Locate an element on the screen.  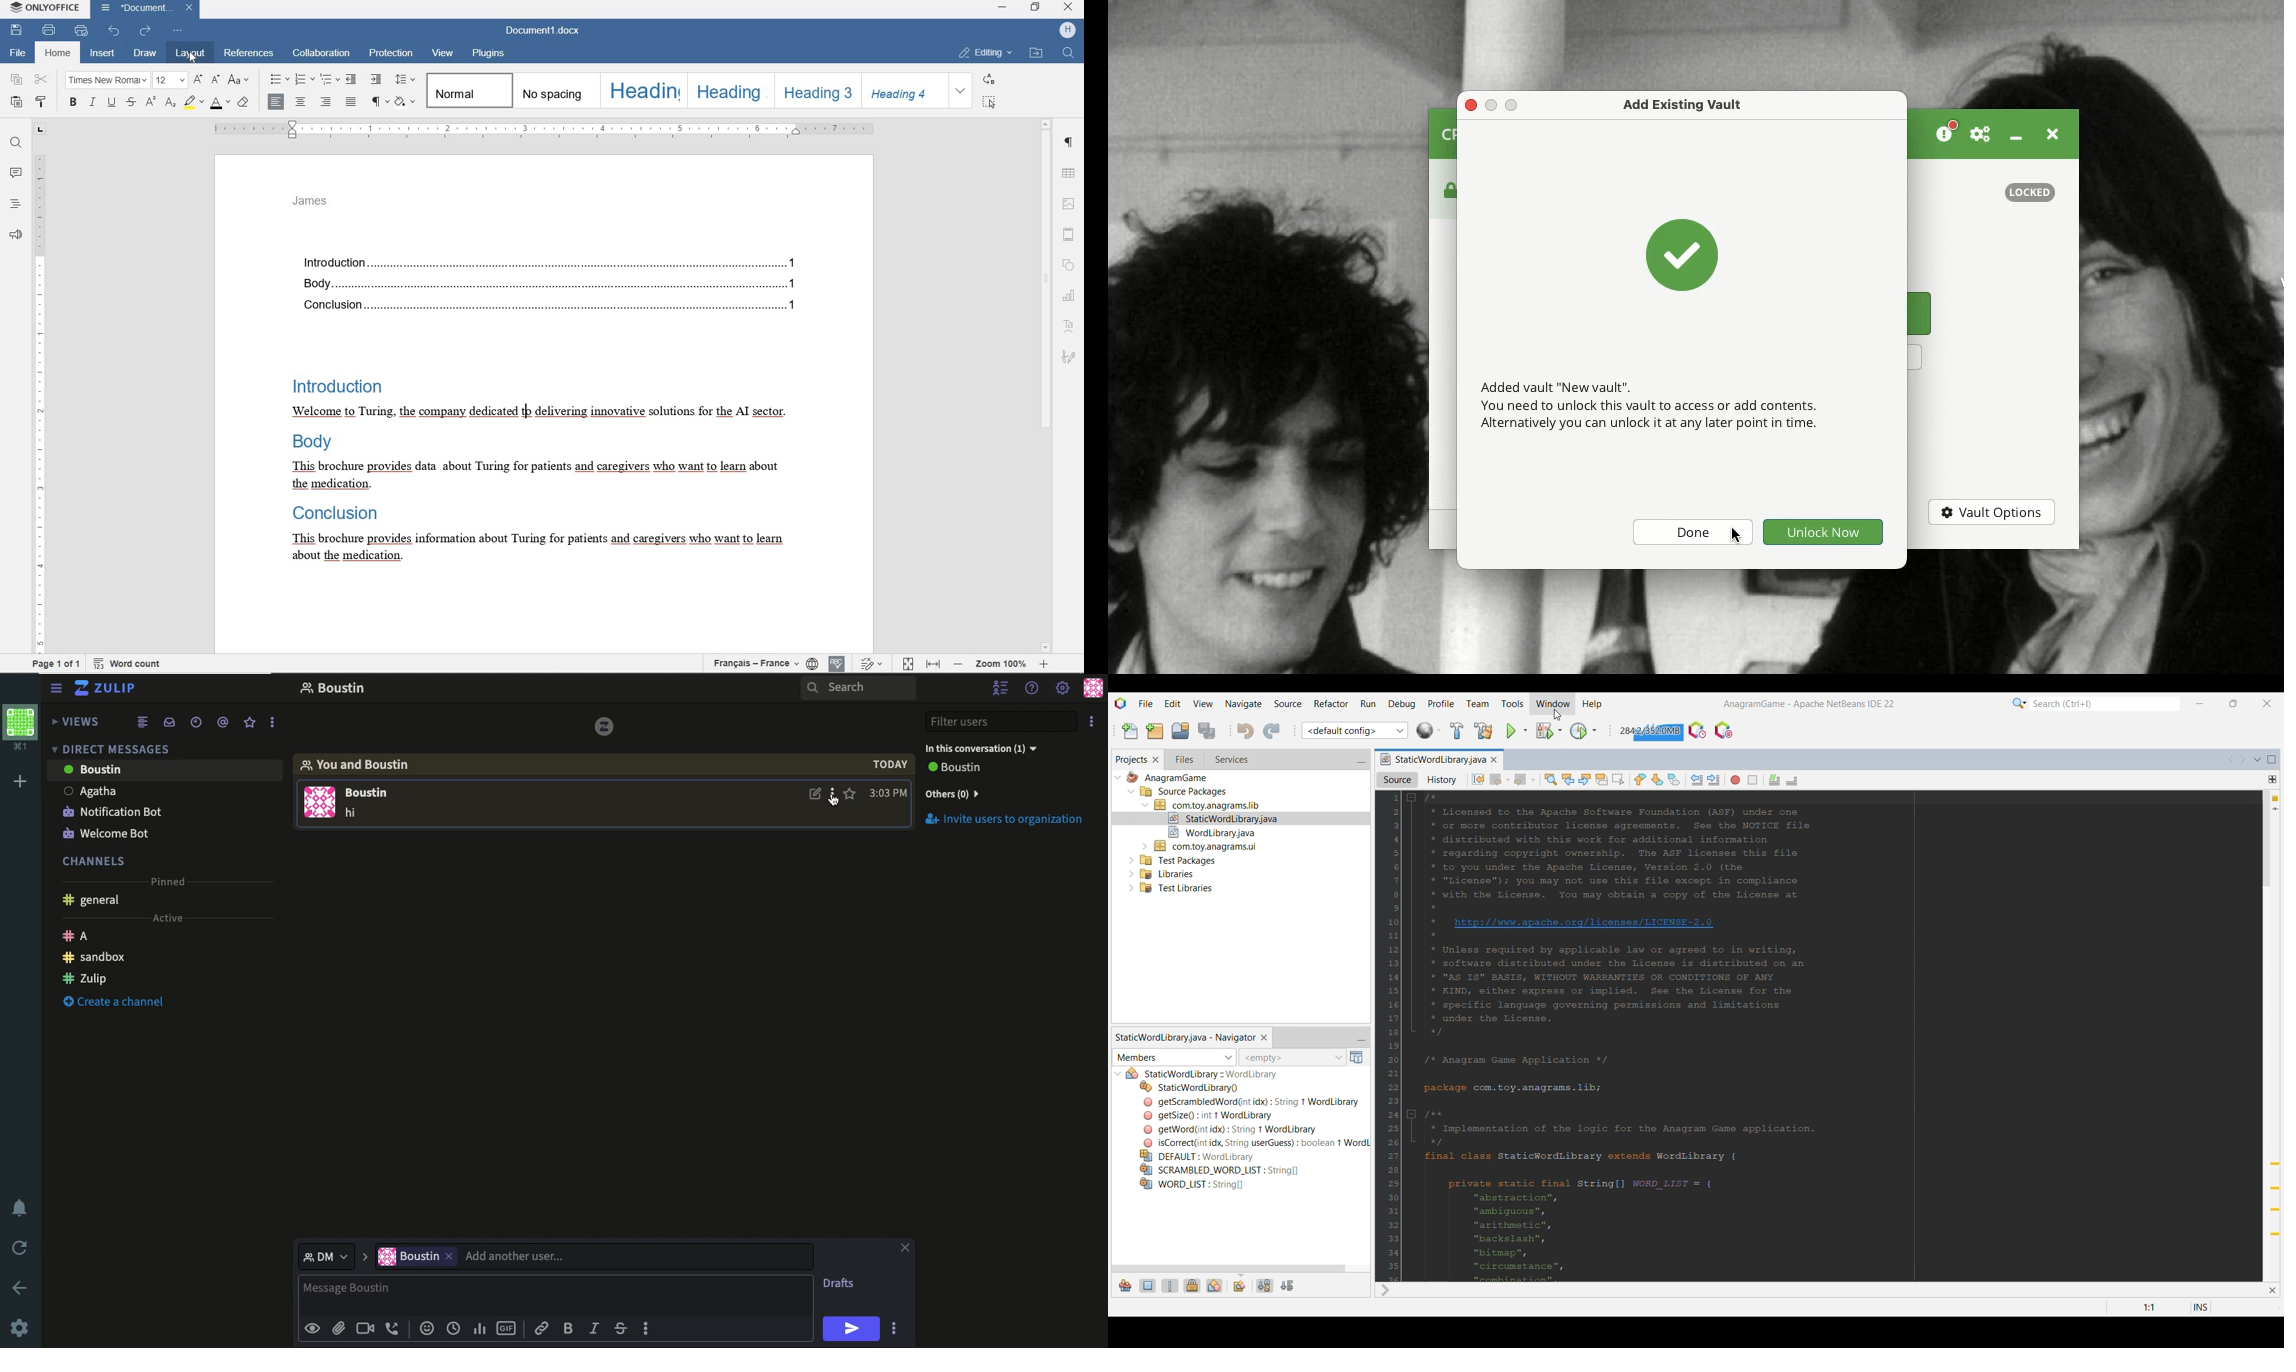
ruler is located at coordinates (547, 130).